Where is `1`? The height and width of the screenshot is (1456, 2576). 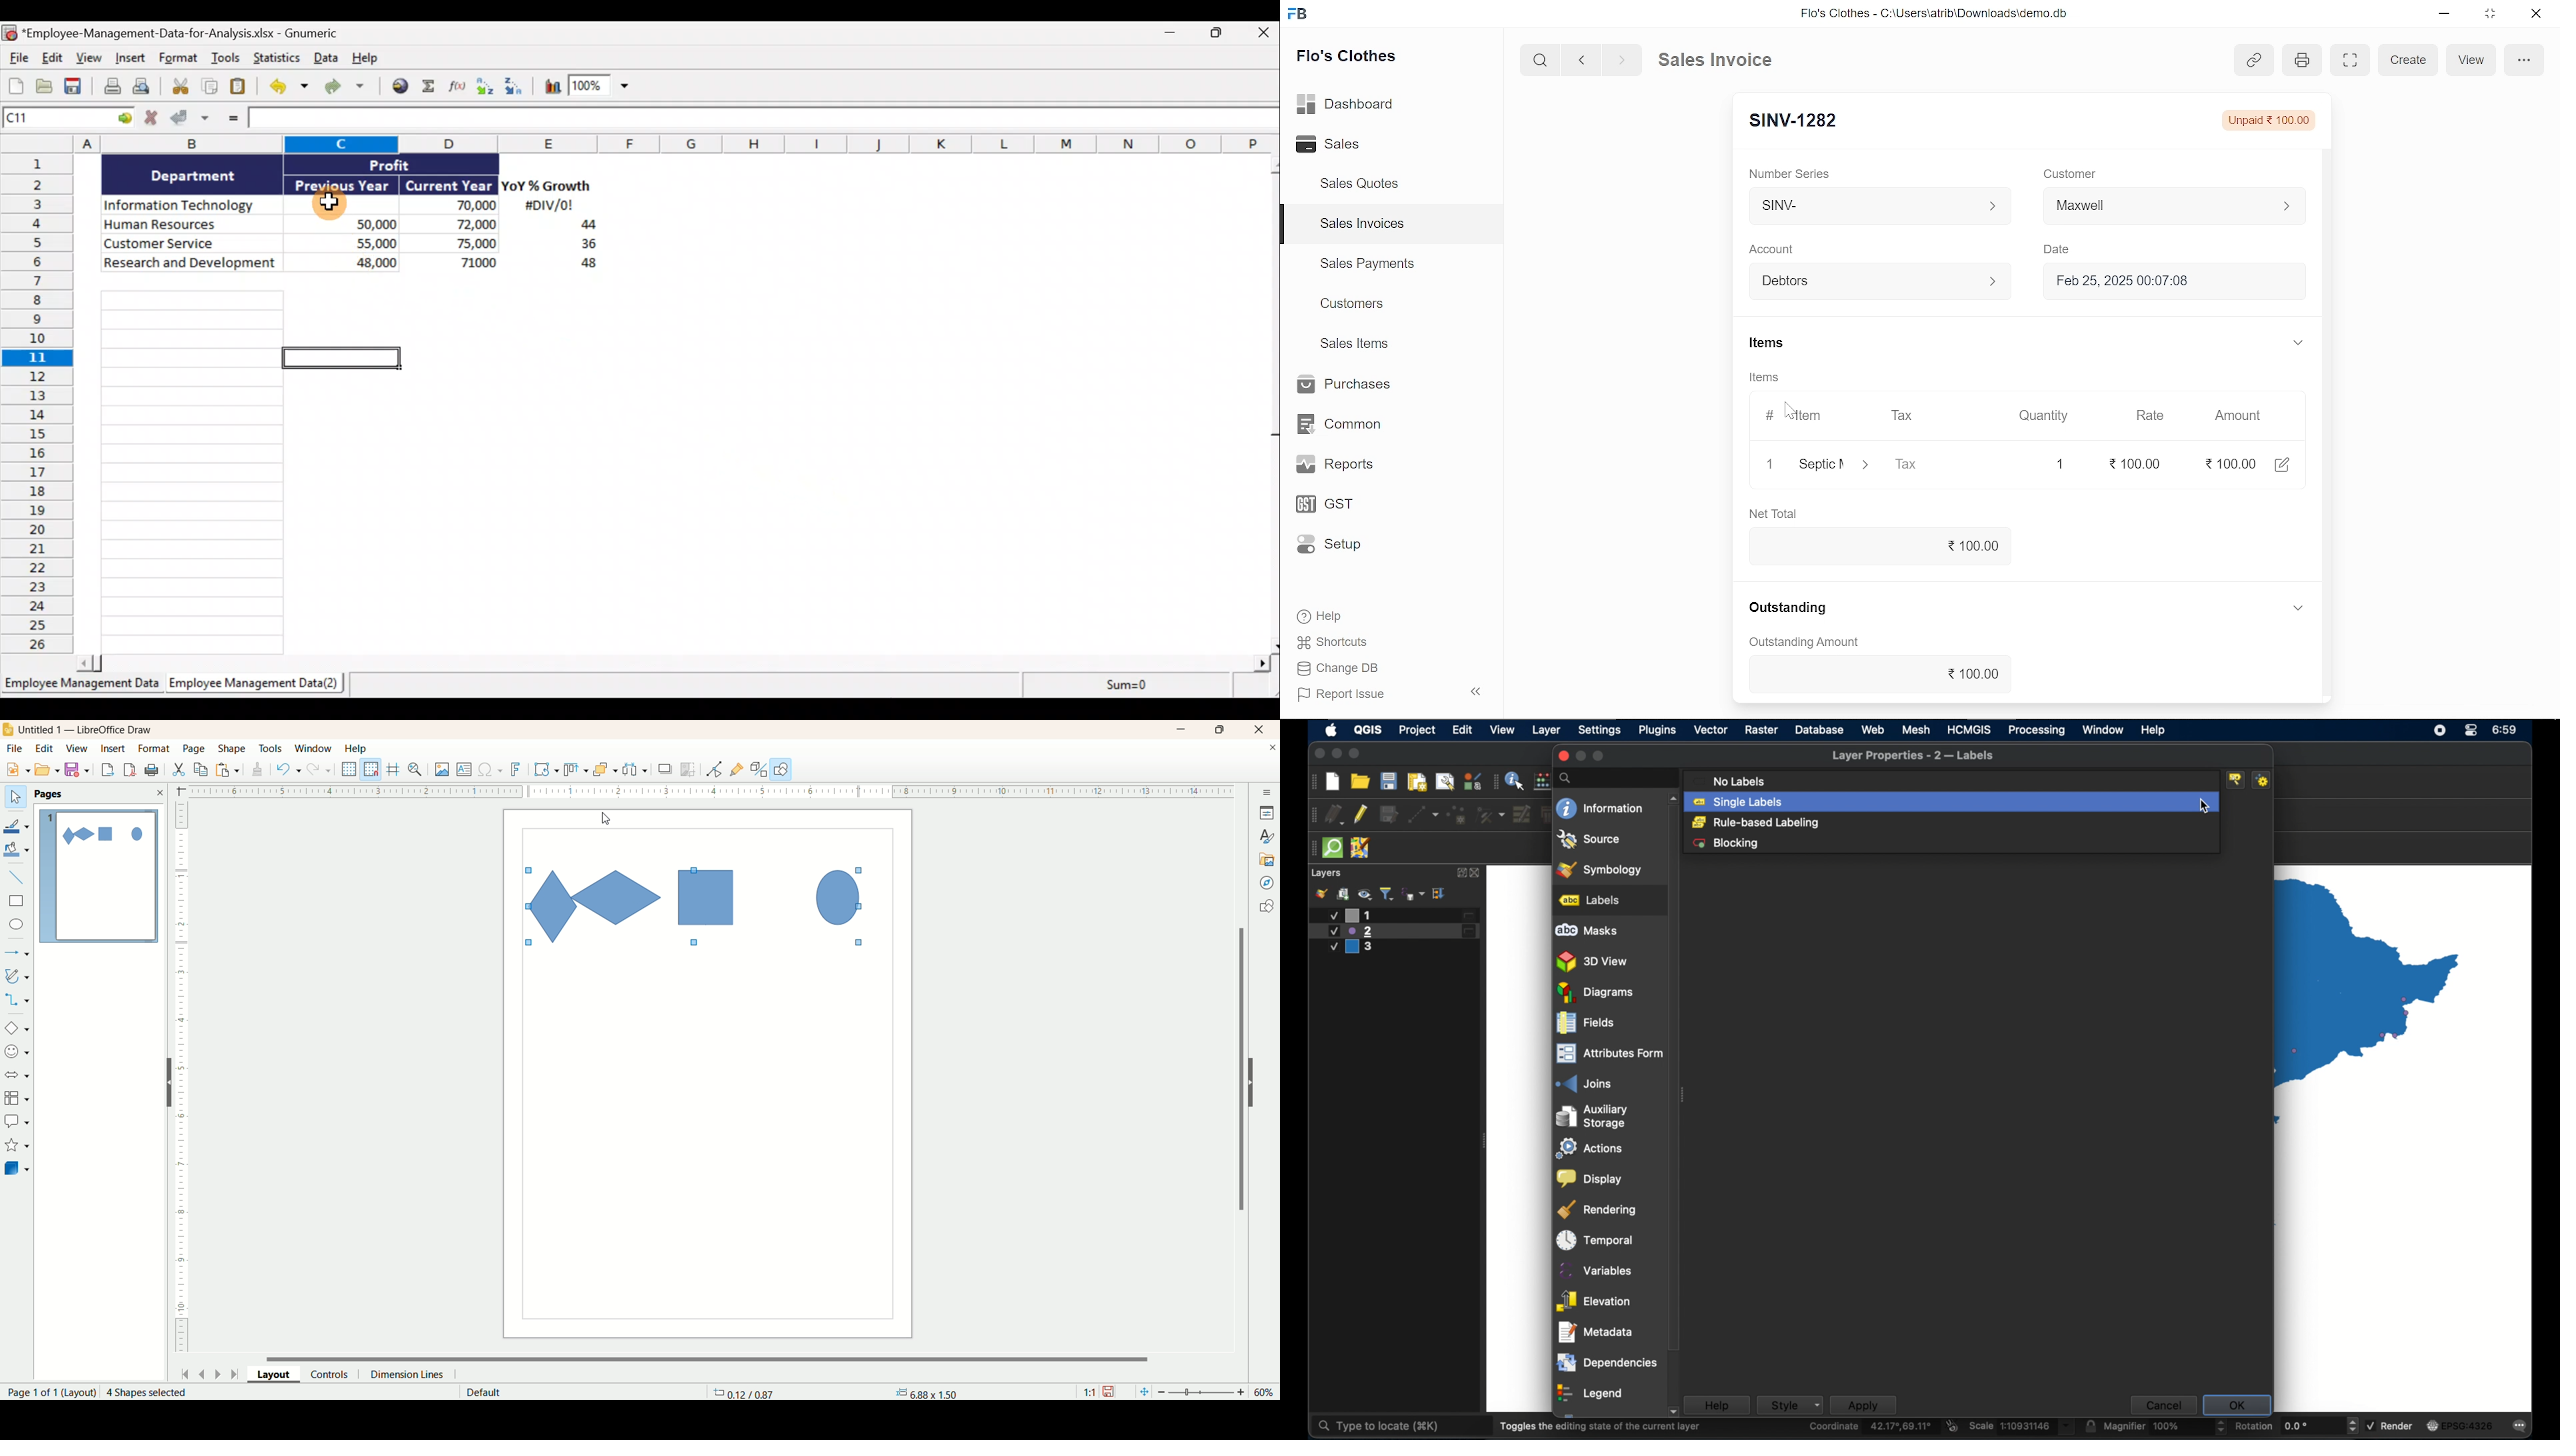
1 is located at coordinates (2059, 464).